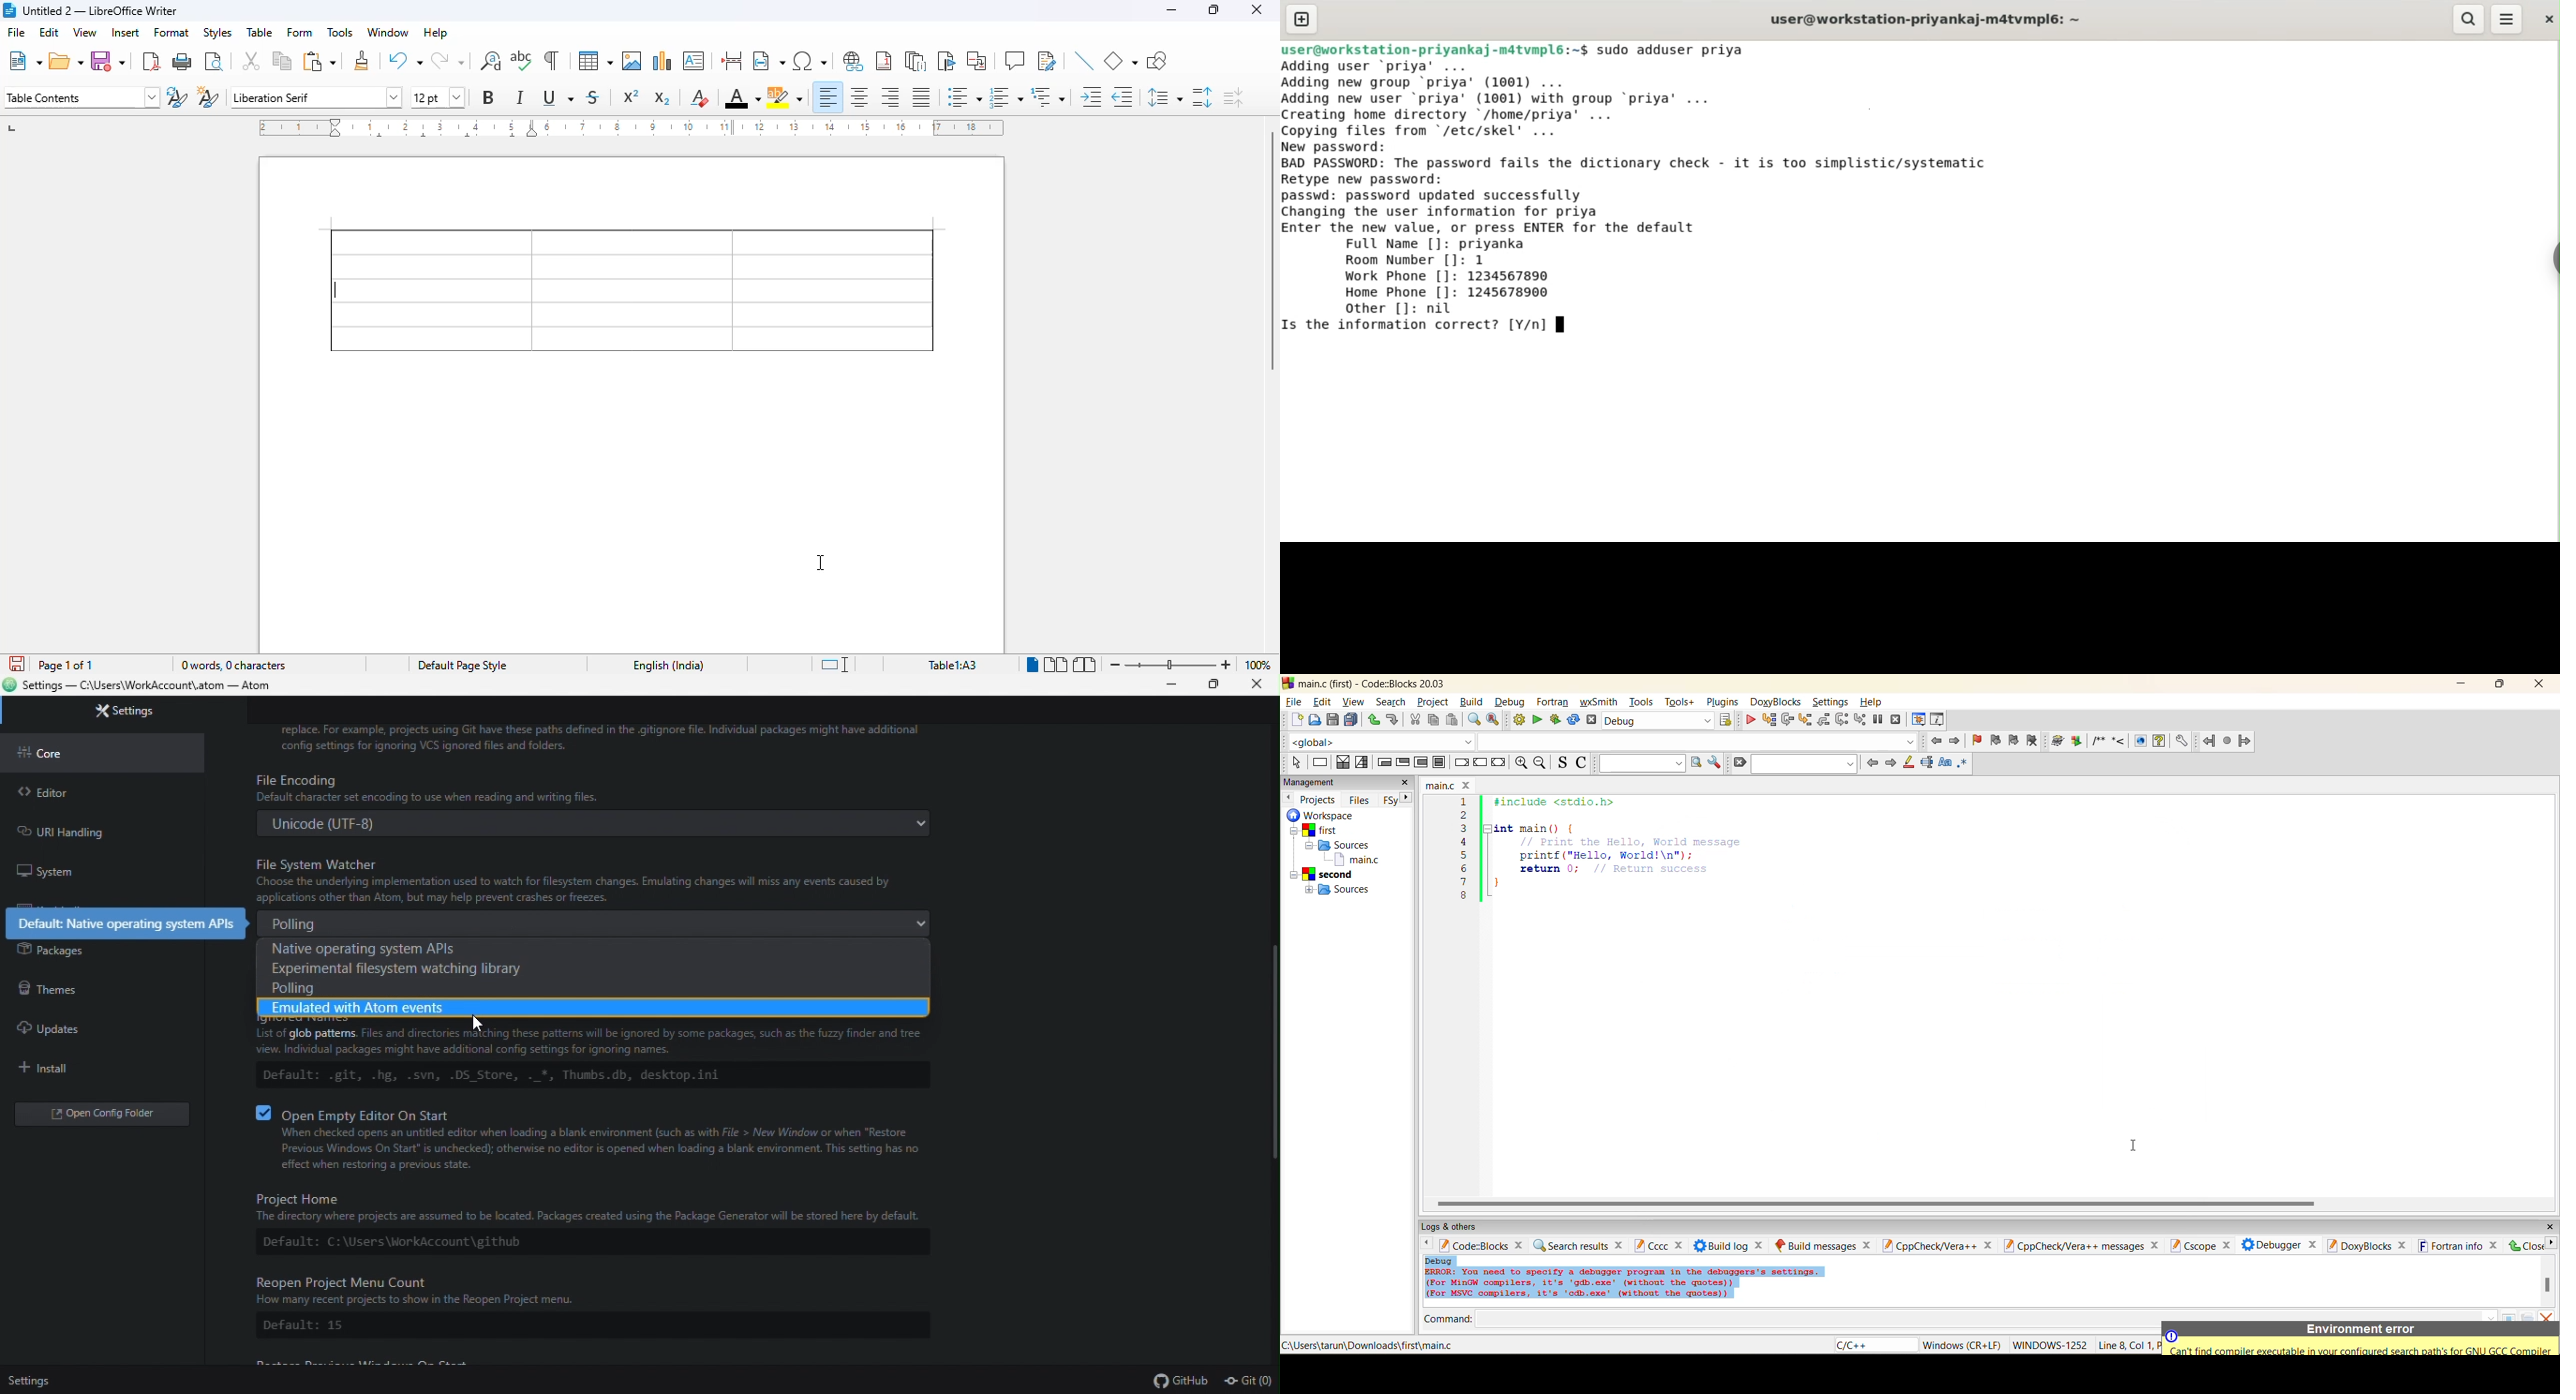  What do you see at coordinates (66, 666) in the screenshot?
I see `page 1 of 1` at bounding box center [66, 666].